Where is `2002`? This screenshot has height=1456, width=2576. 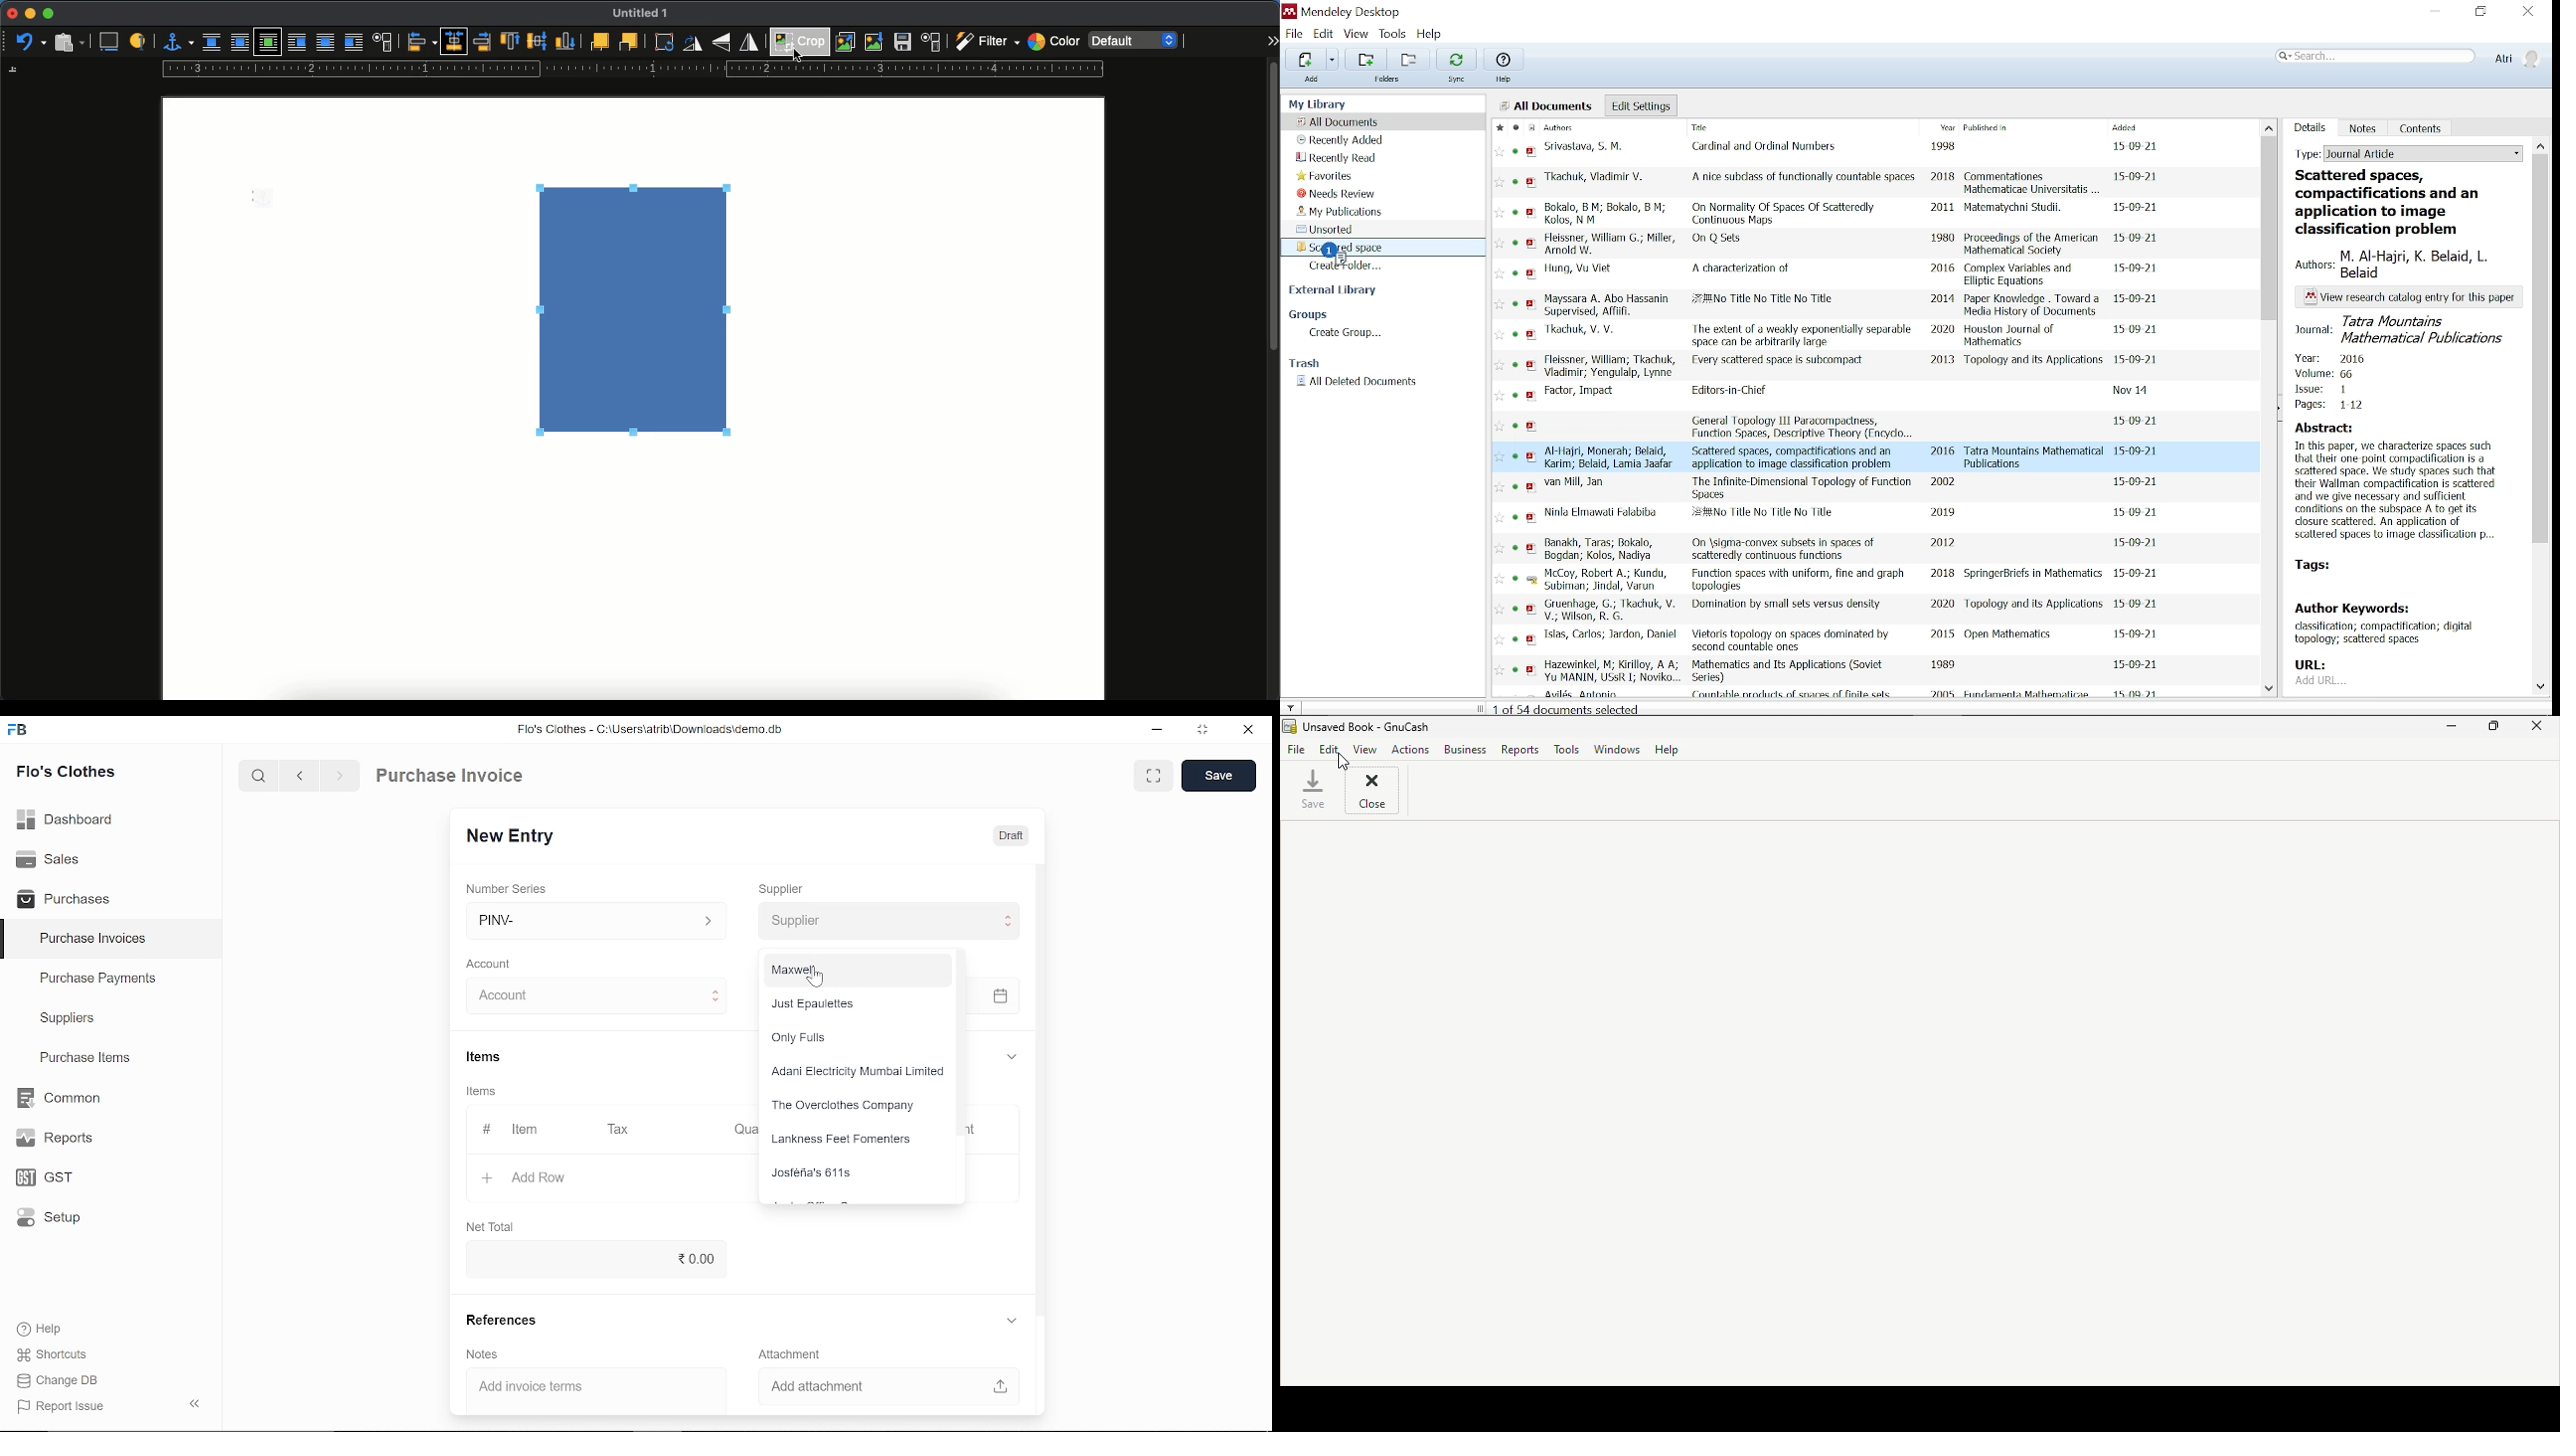
2002 is located at coordinates (1945, 481).